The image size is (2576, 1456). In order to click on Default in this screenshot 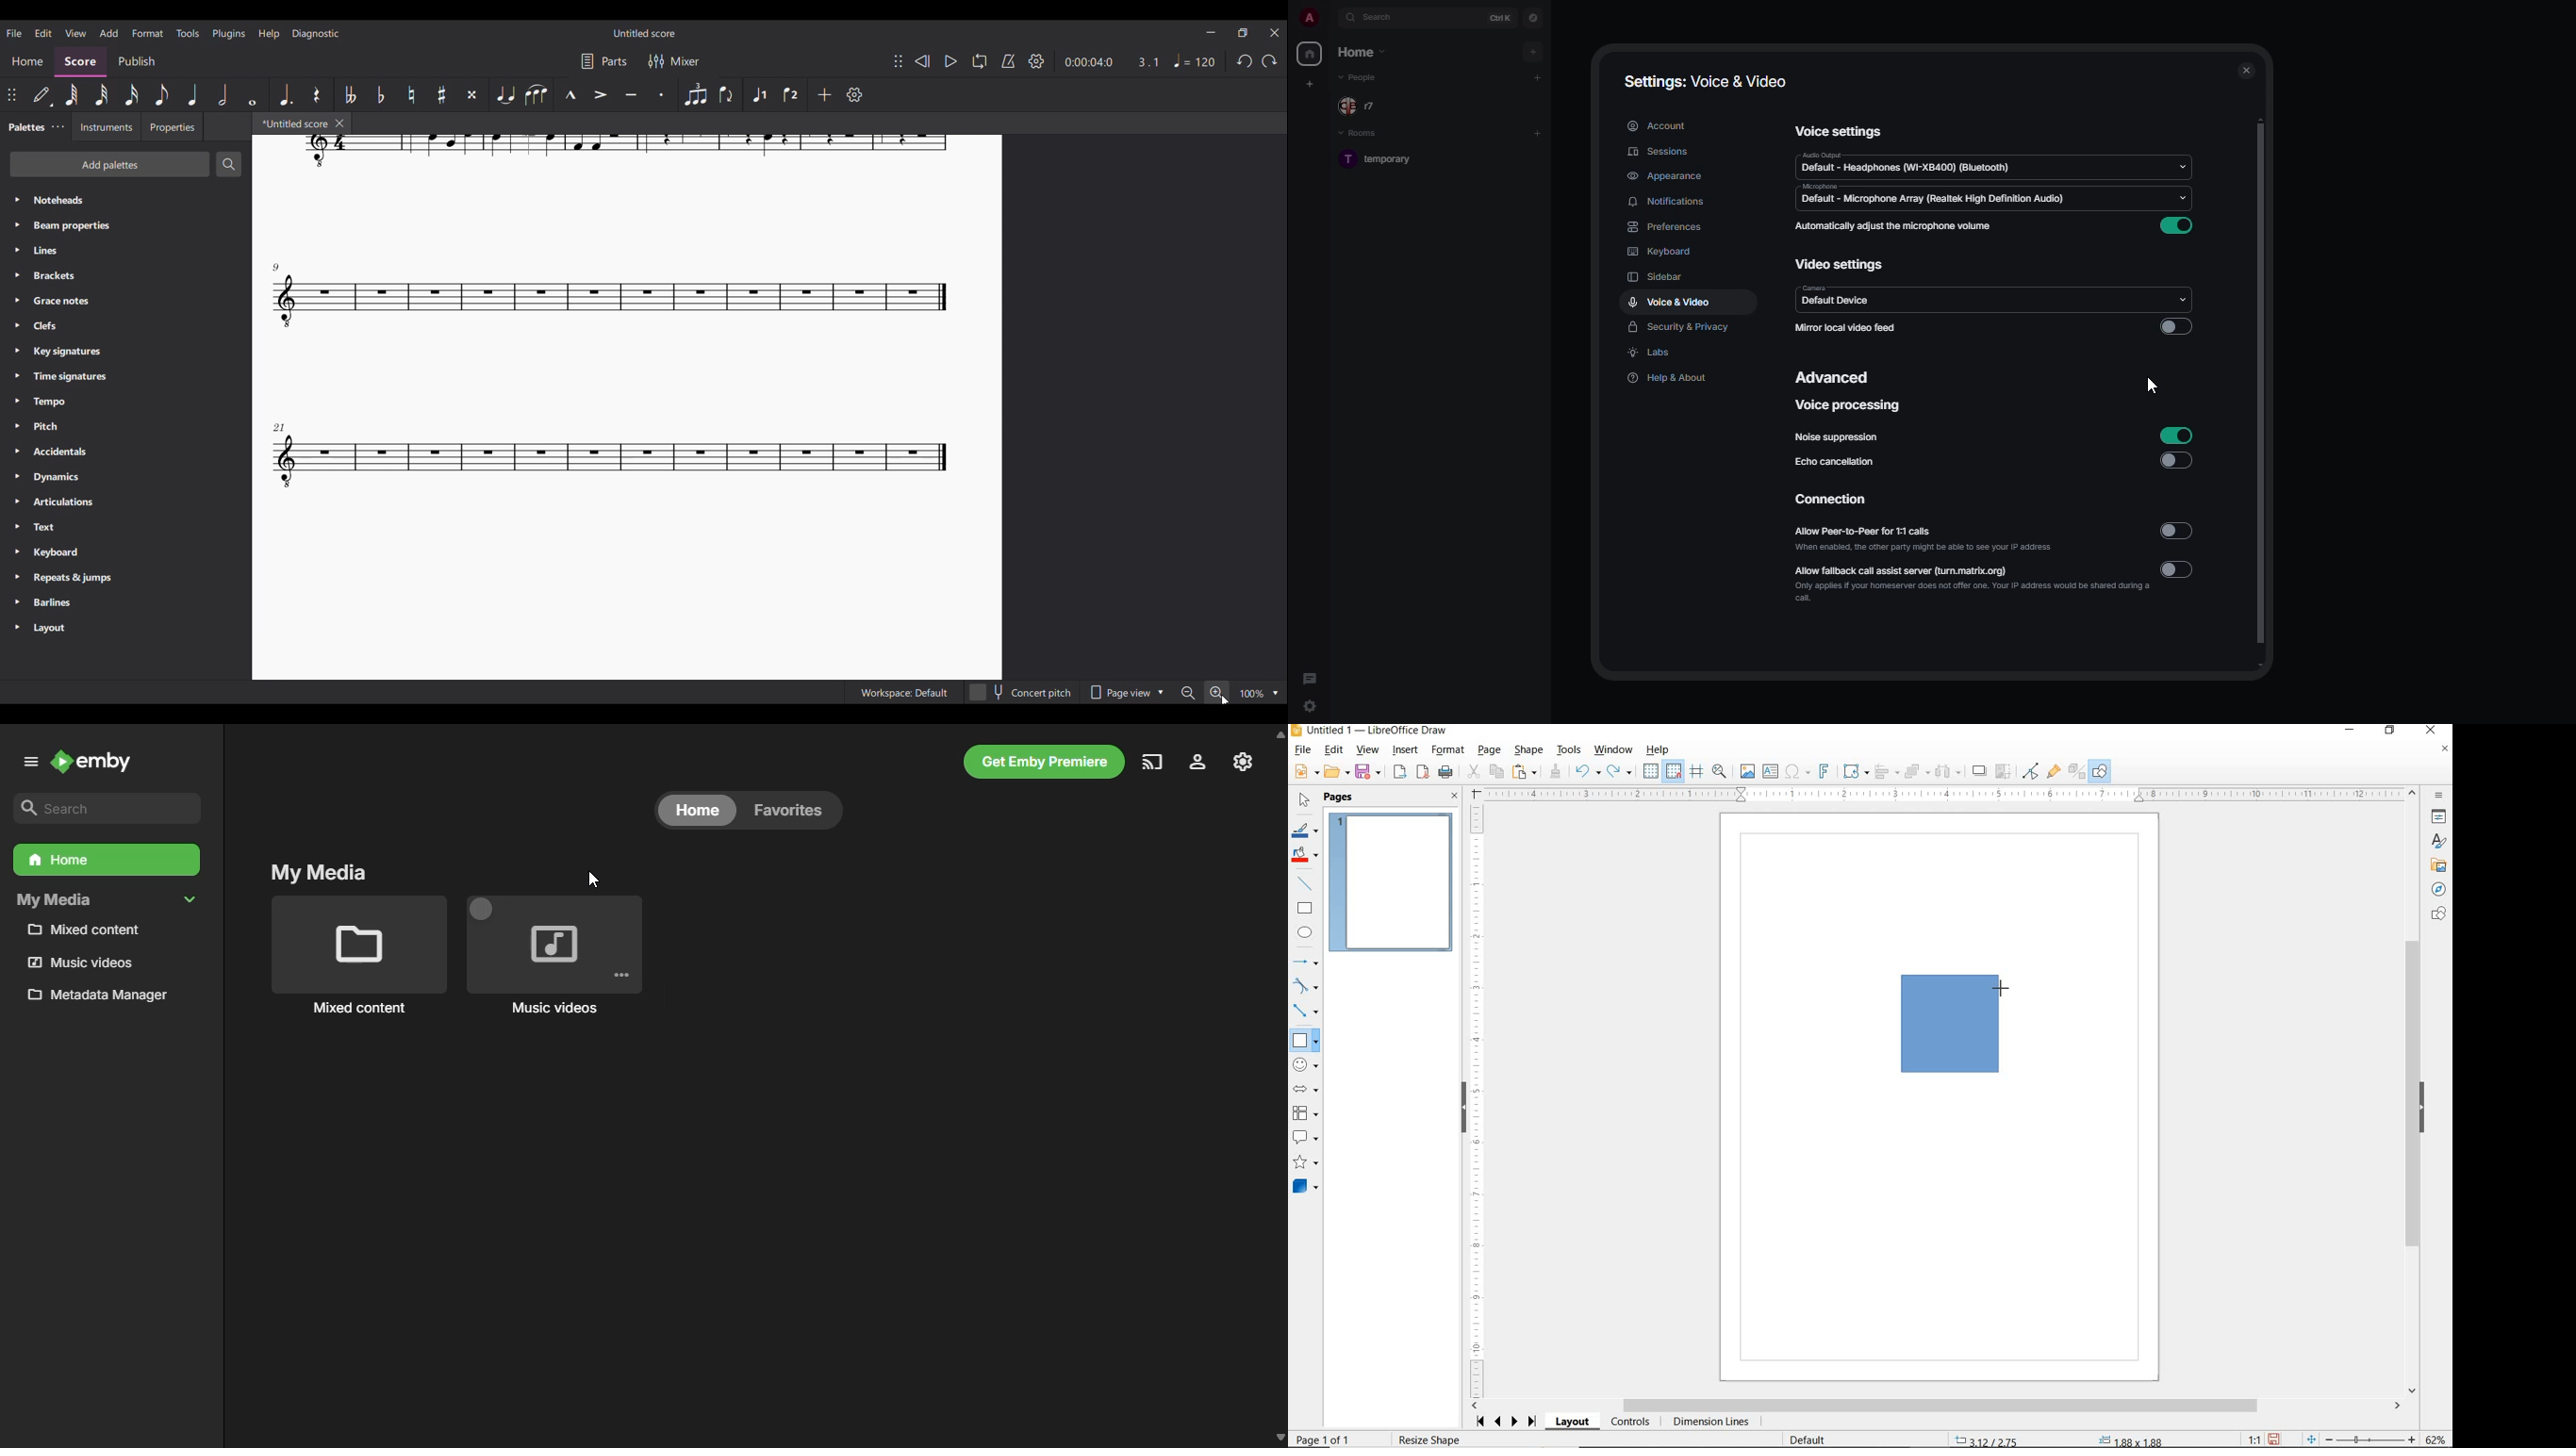, I will do `click(42, 95)`.